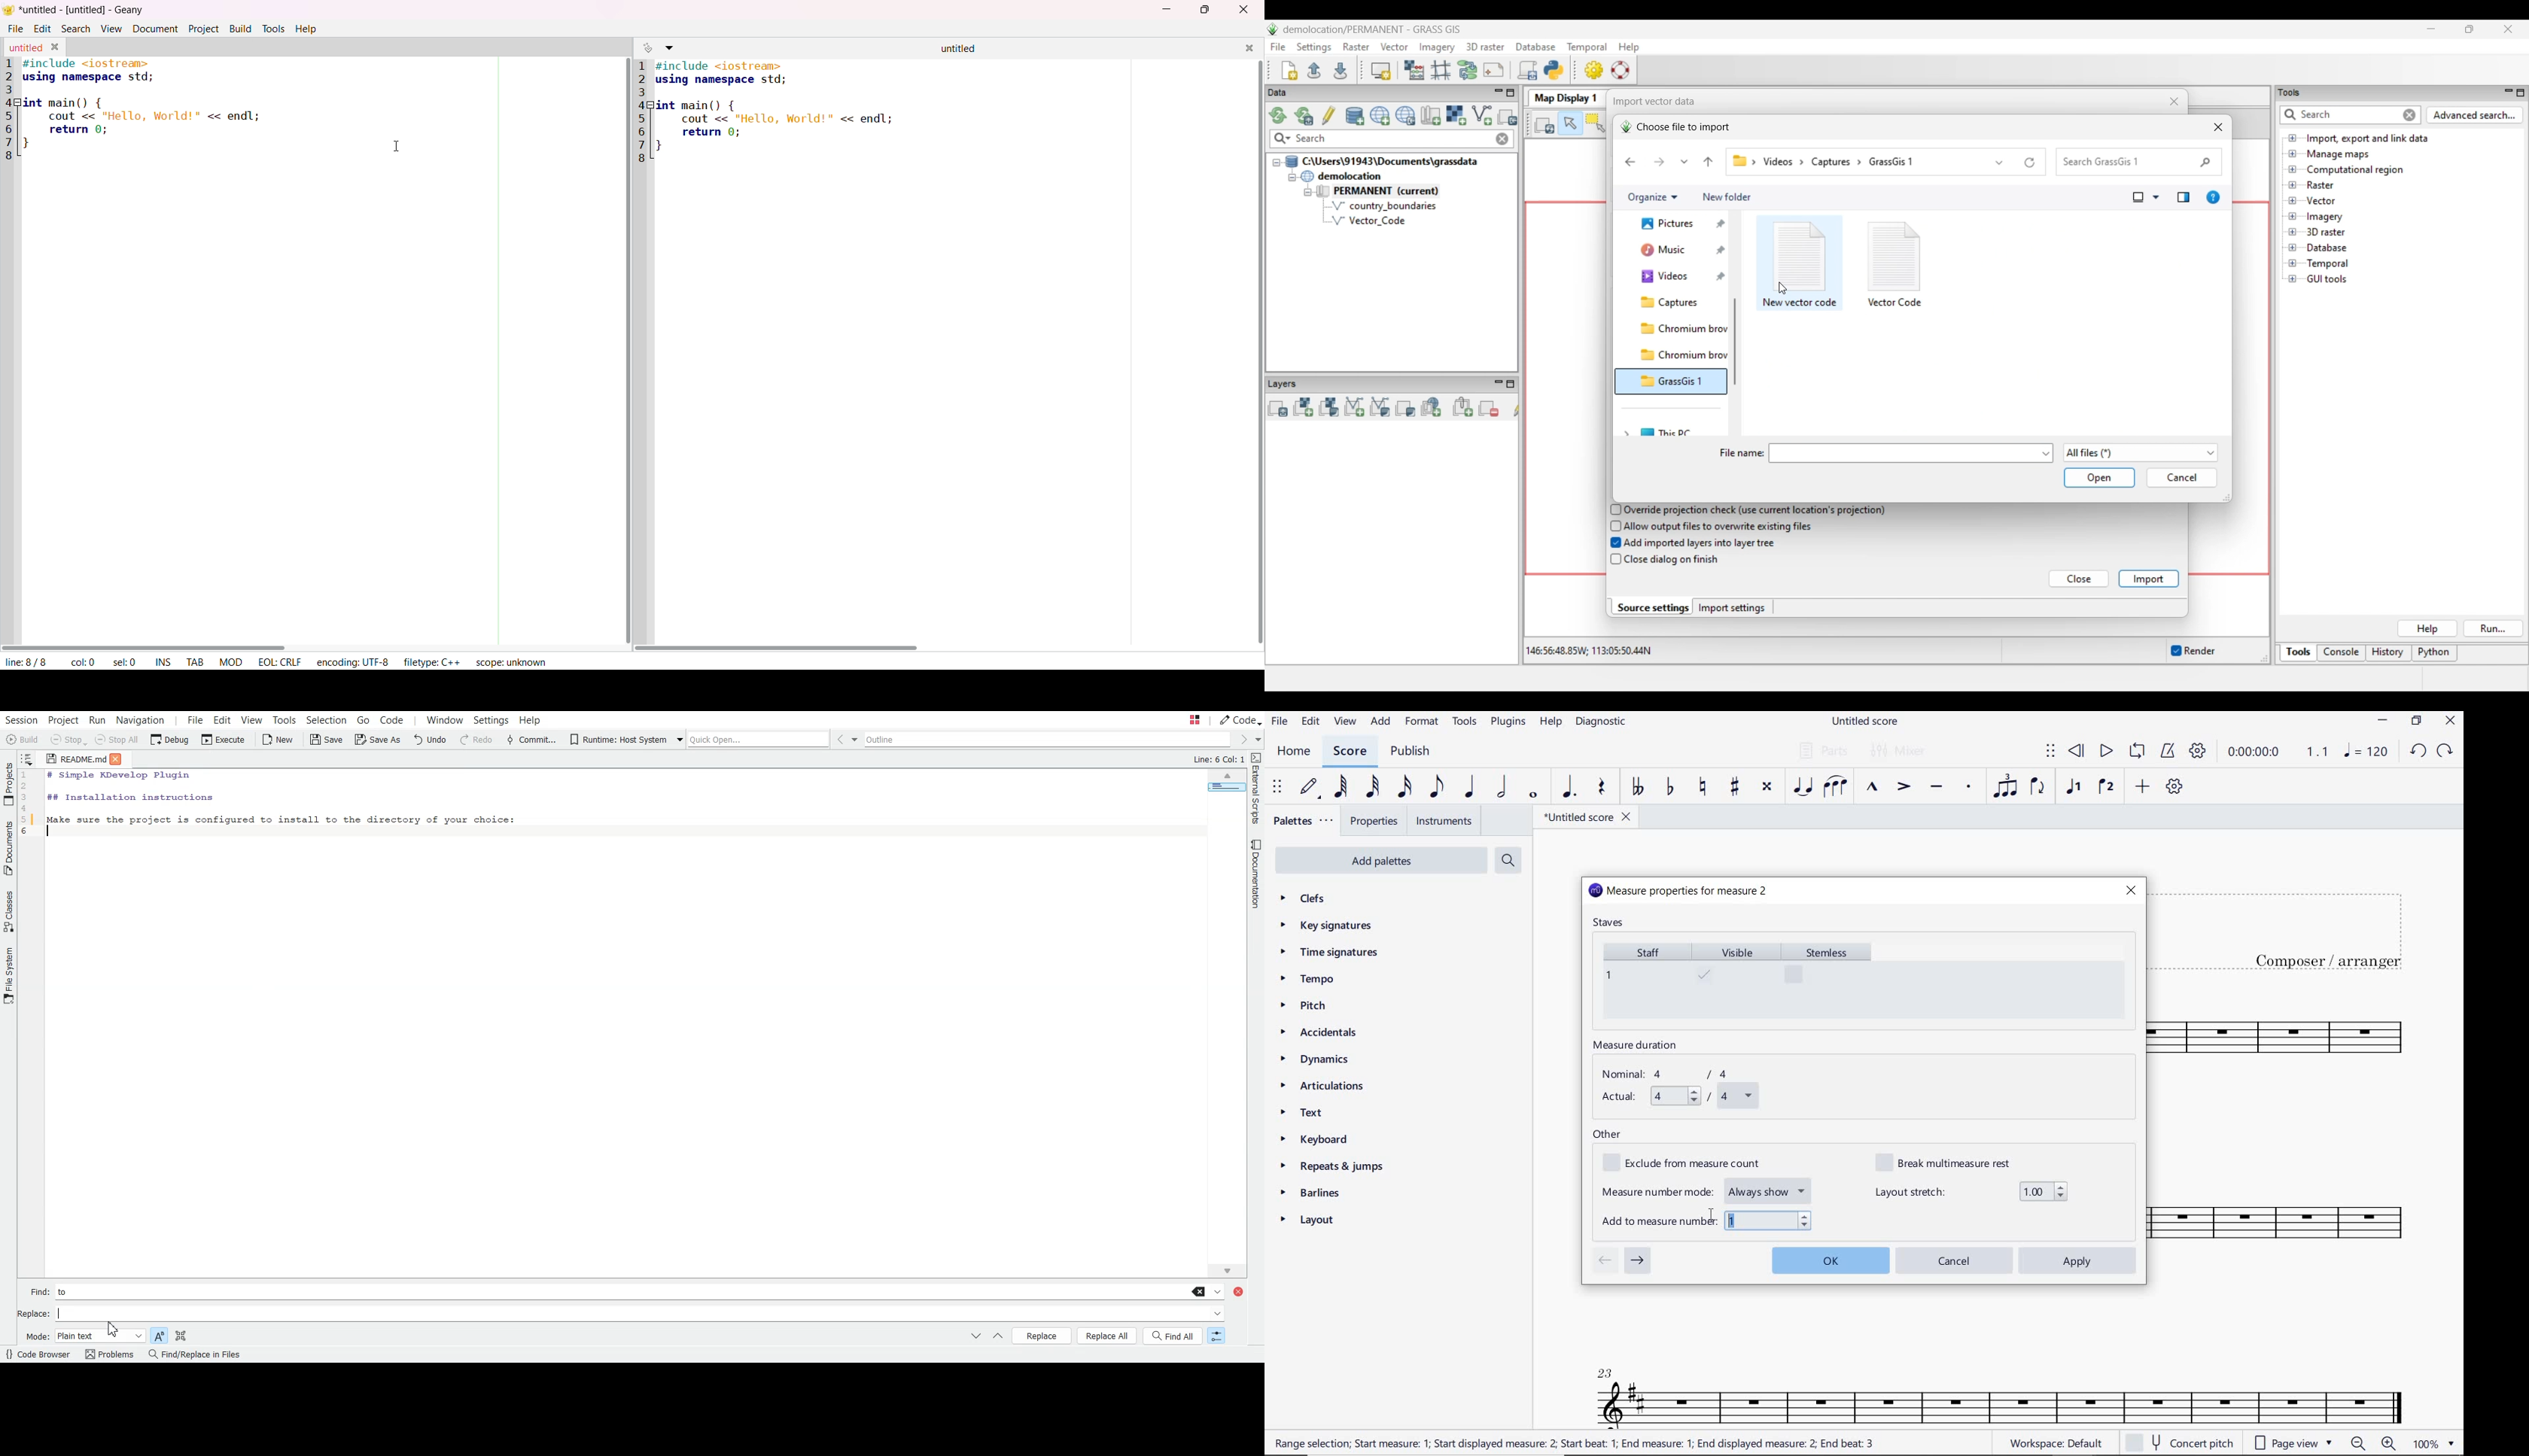  What do you see at coordinates (1466, 724) in the screenshot?
I see `TOOLS` at bounding box center [1466, 724].